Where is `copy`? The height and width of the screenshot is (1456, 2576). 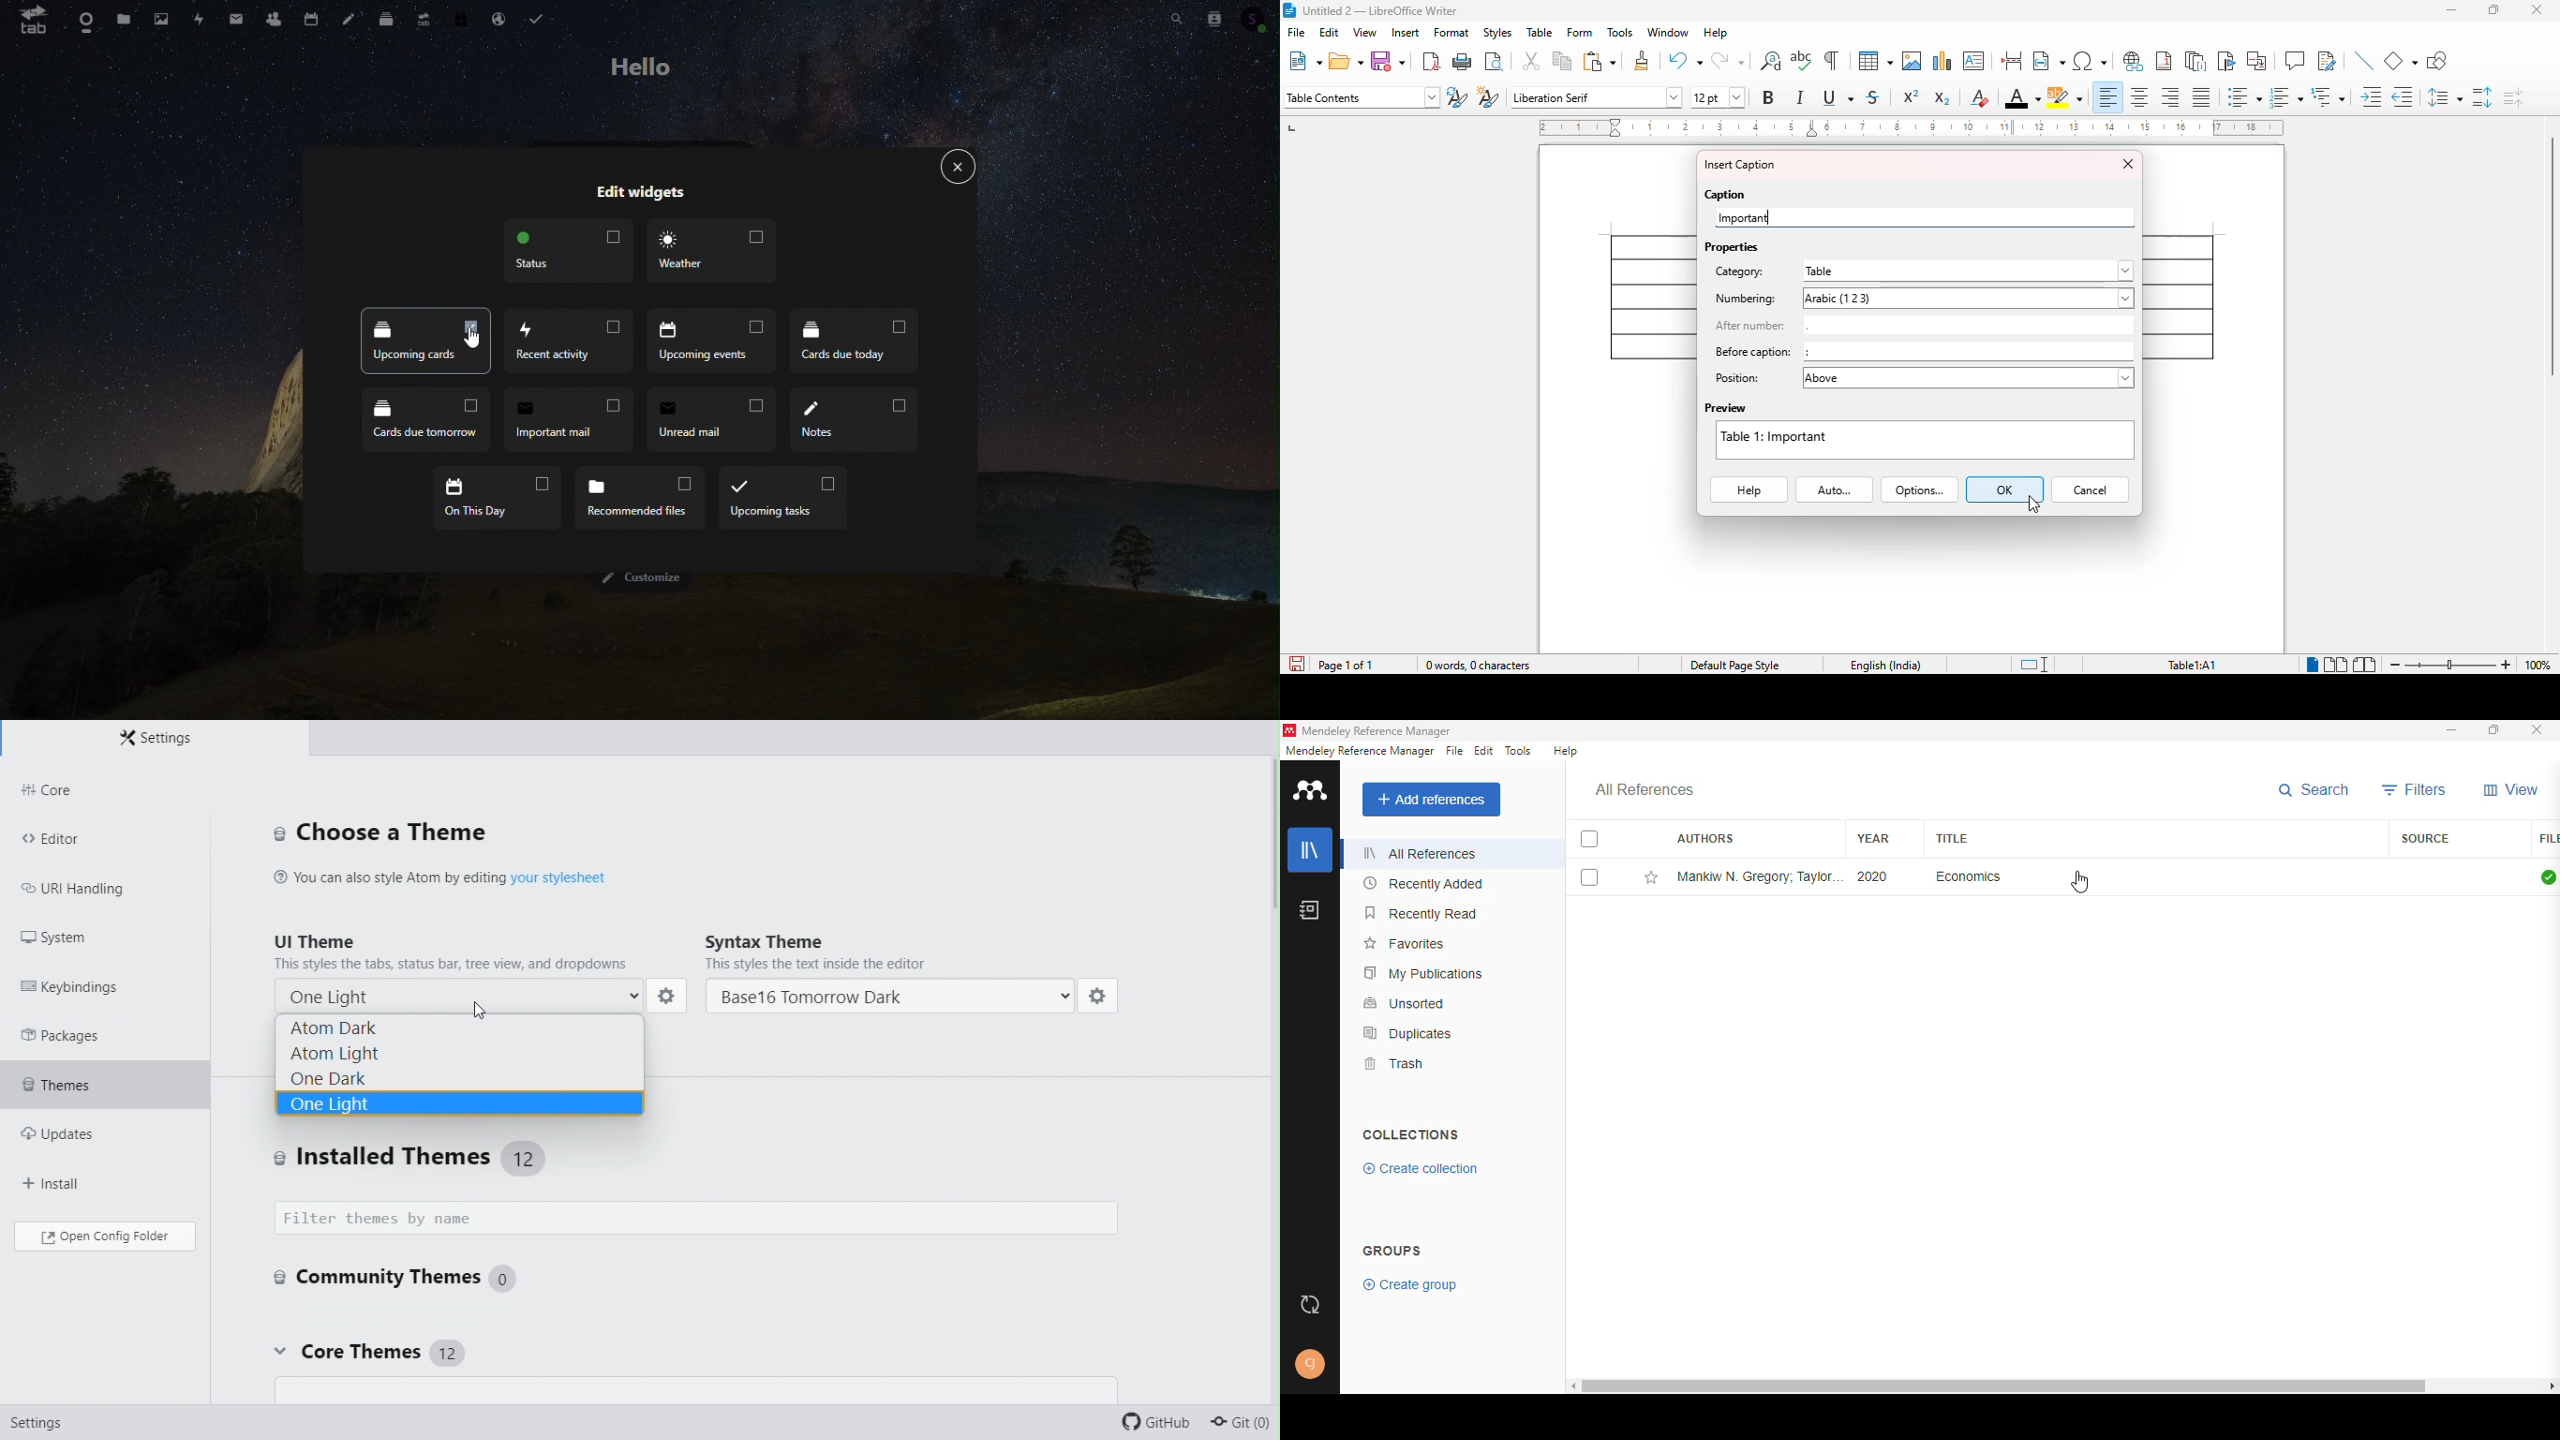 copy is located at coordinates (1563, 60).